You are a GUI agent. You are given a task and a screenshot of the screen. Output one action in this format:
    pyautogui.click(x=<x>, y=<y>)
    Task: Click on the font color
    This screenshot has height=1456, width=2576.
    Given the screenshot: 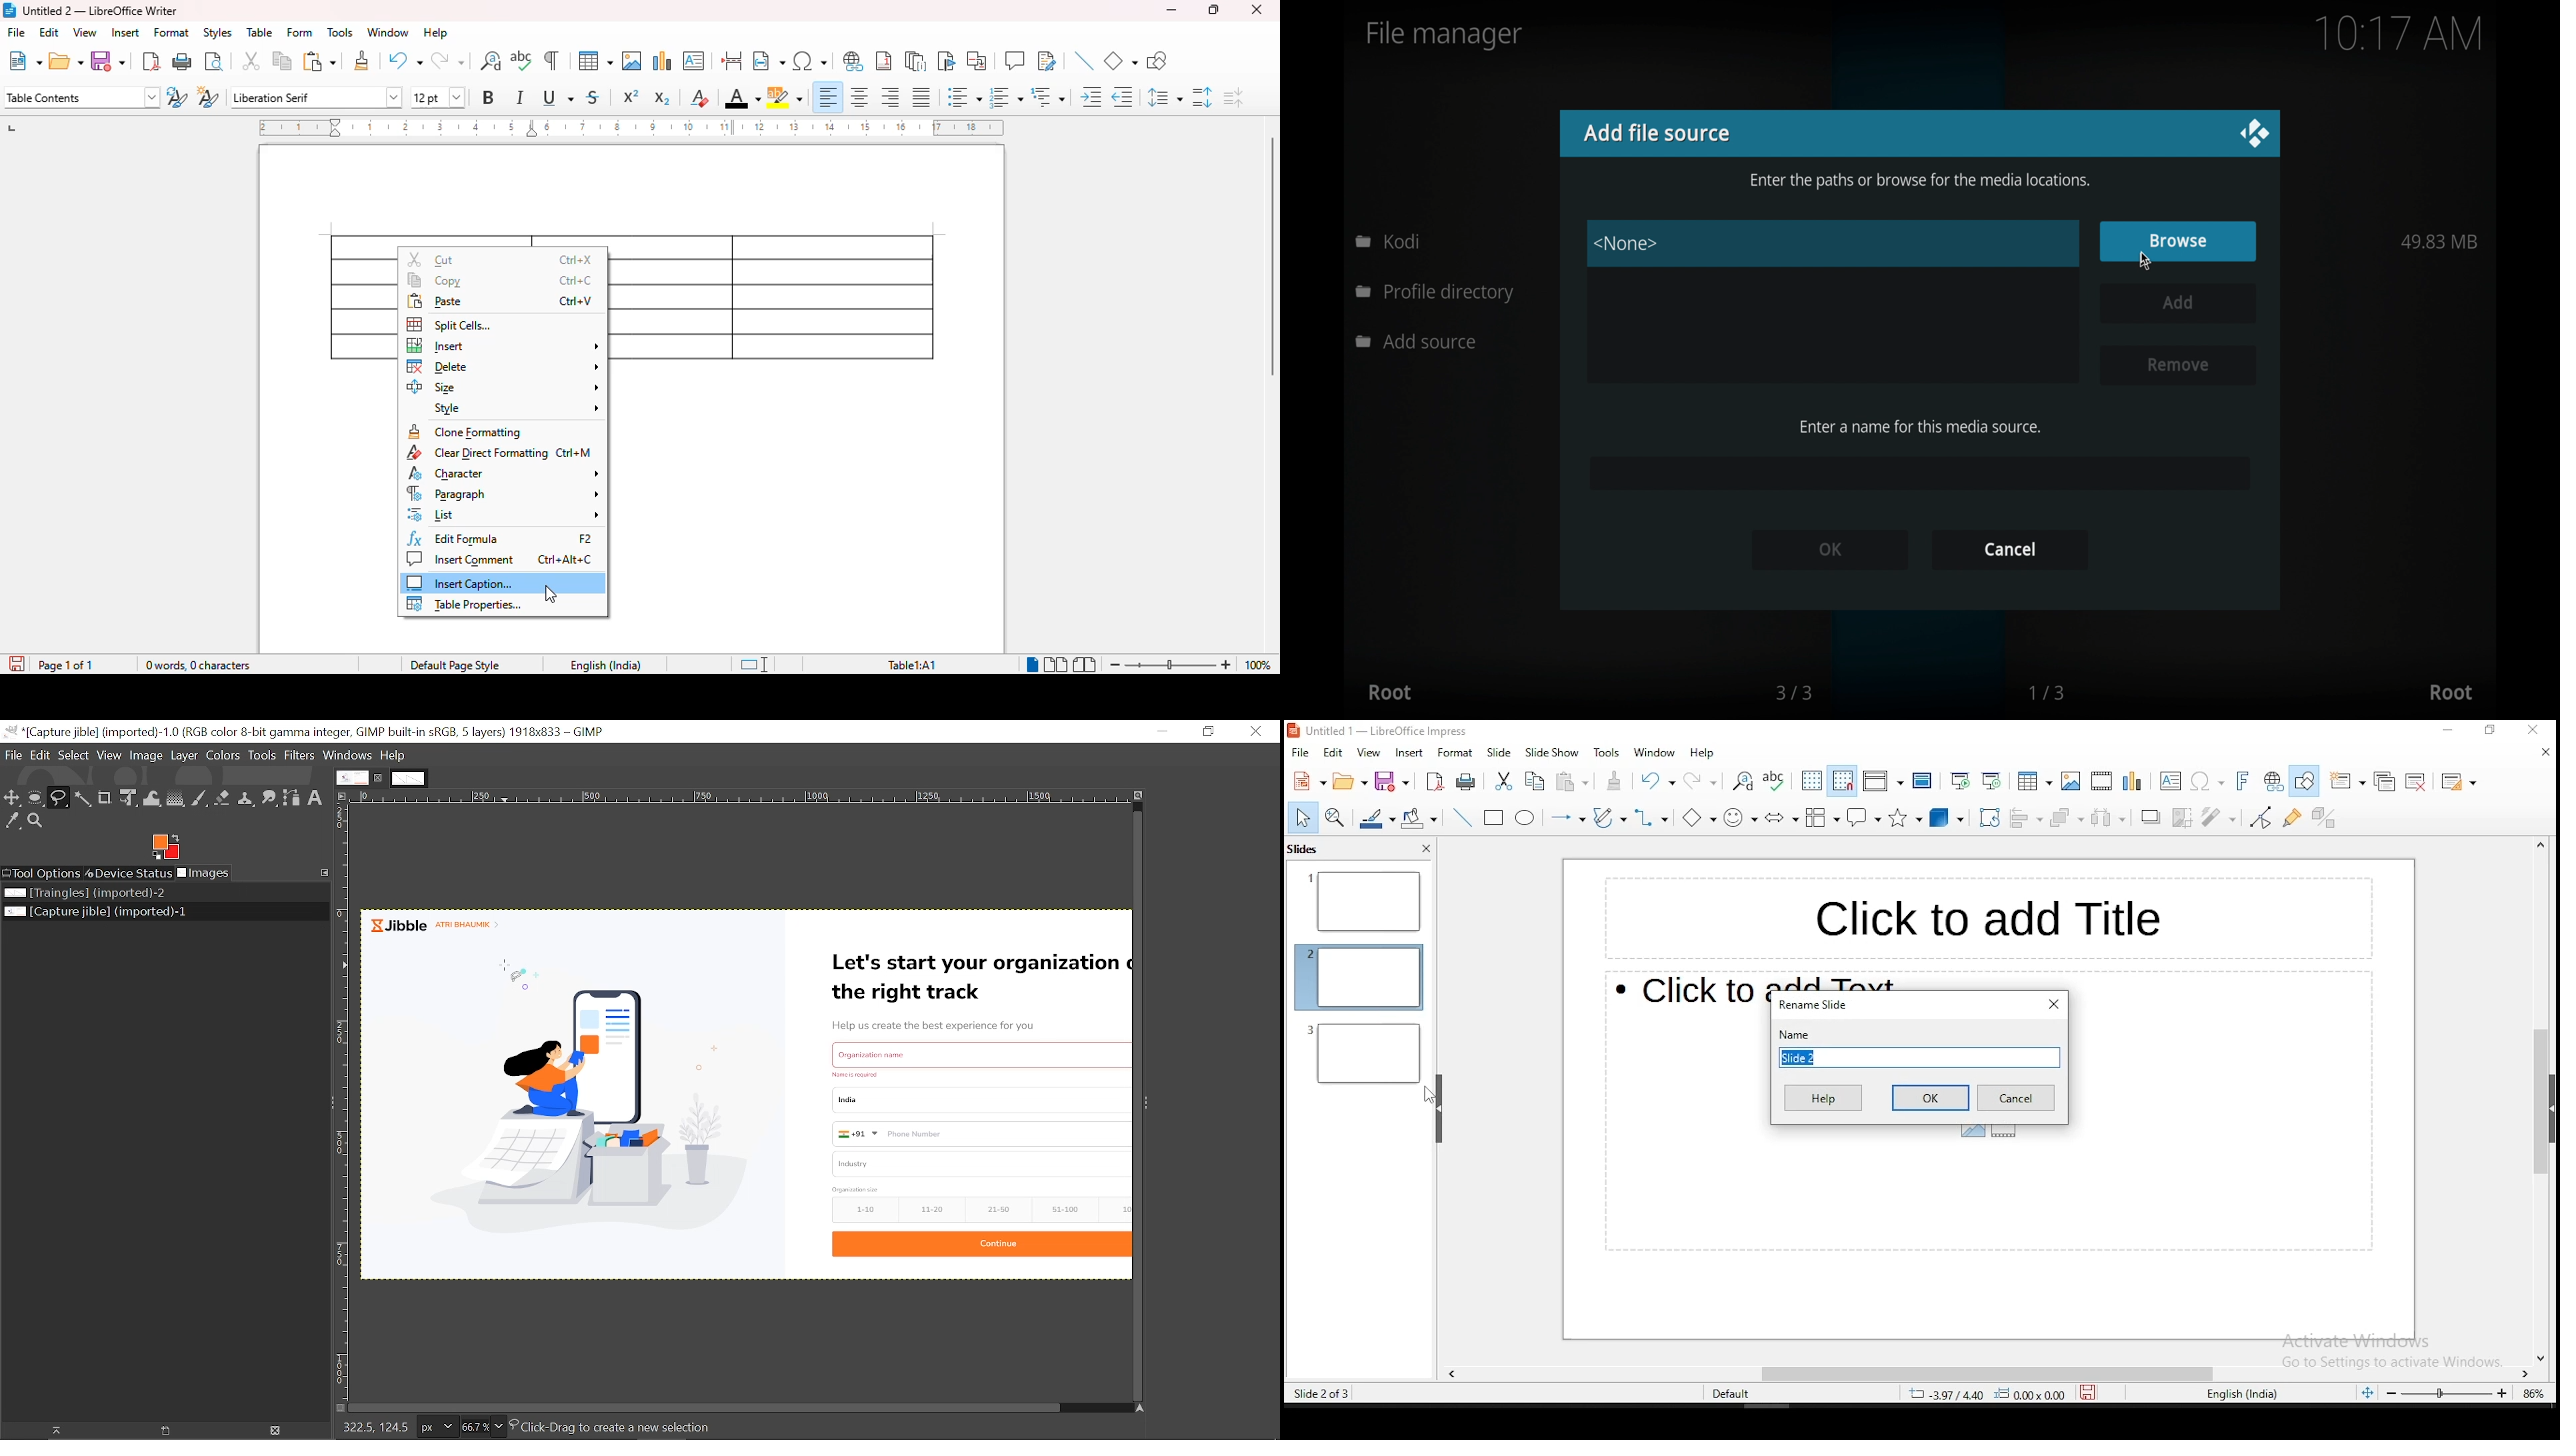 What is the action you would take?
    pyautogui.click(x=743, y=97)
    